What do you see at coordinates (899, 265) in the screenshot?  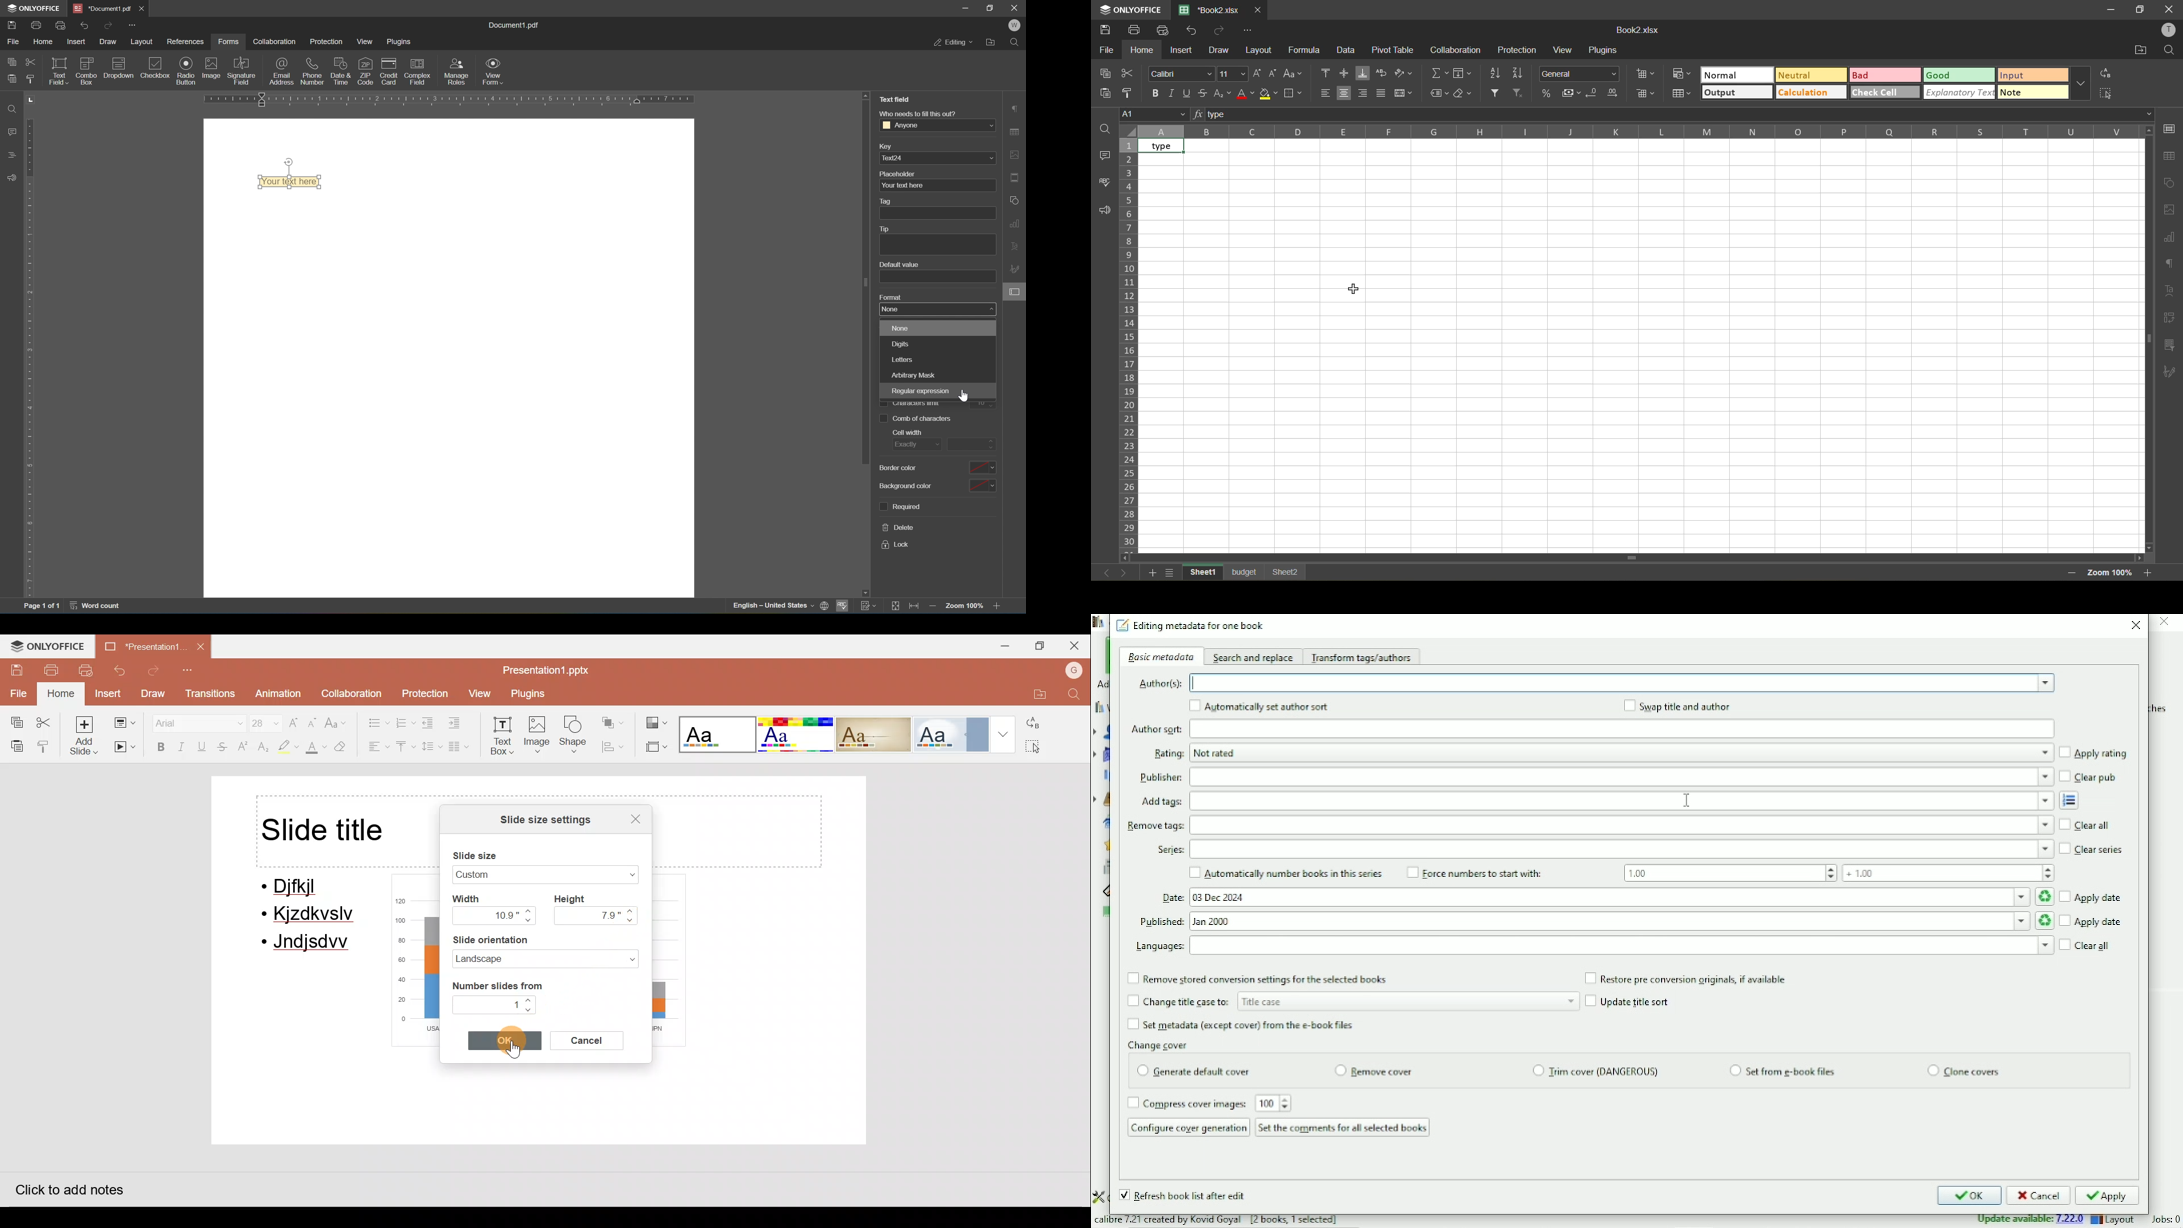 I see `default value` at bounding box center [899, 265].